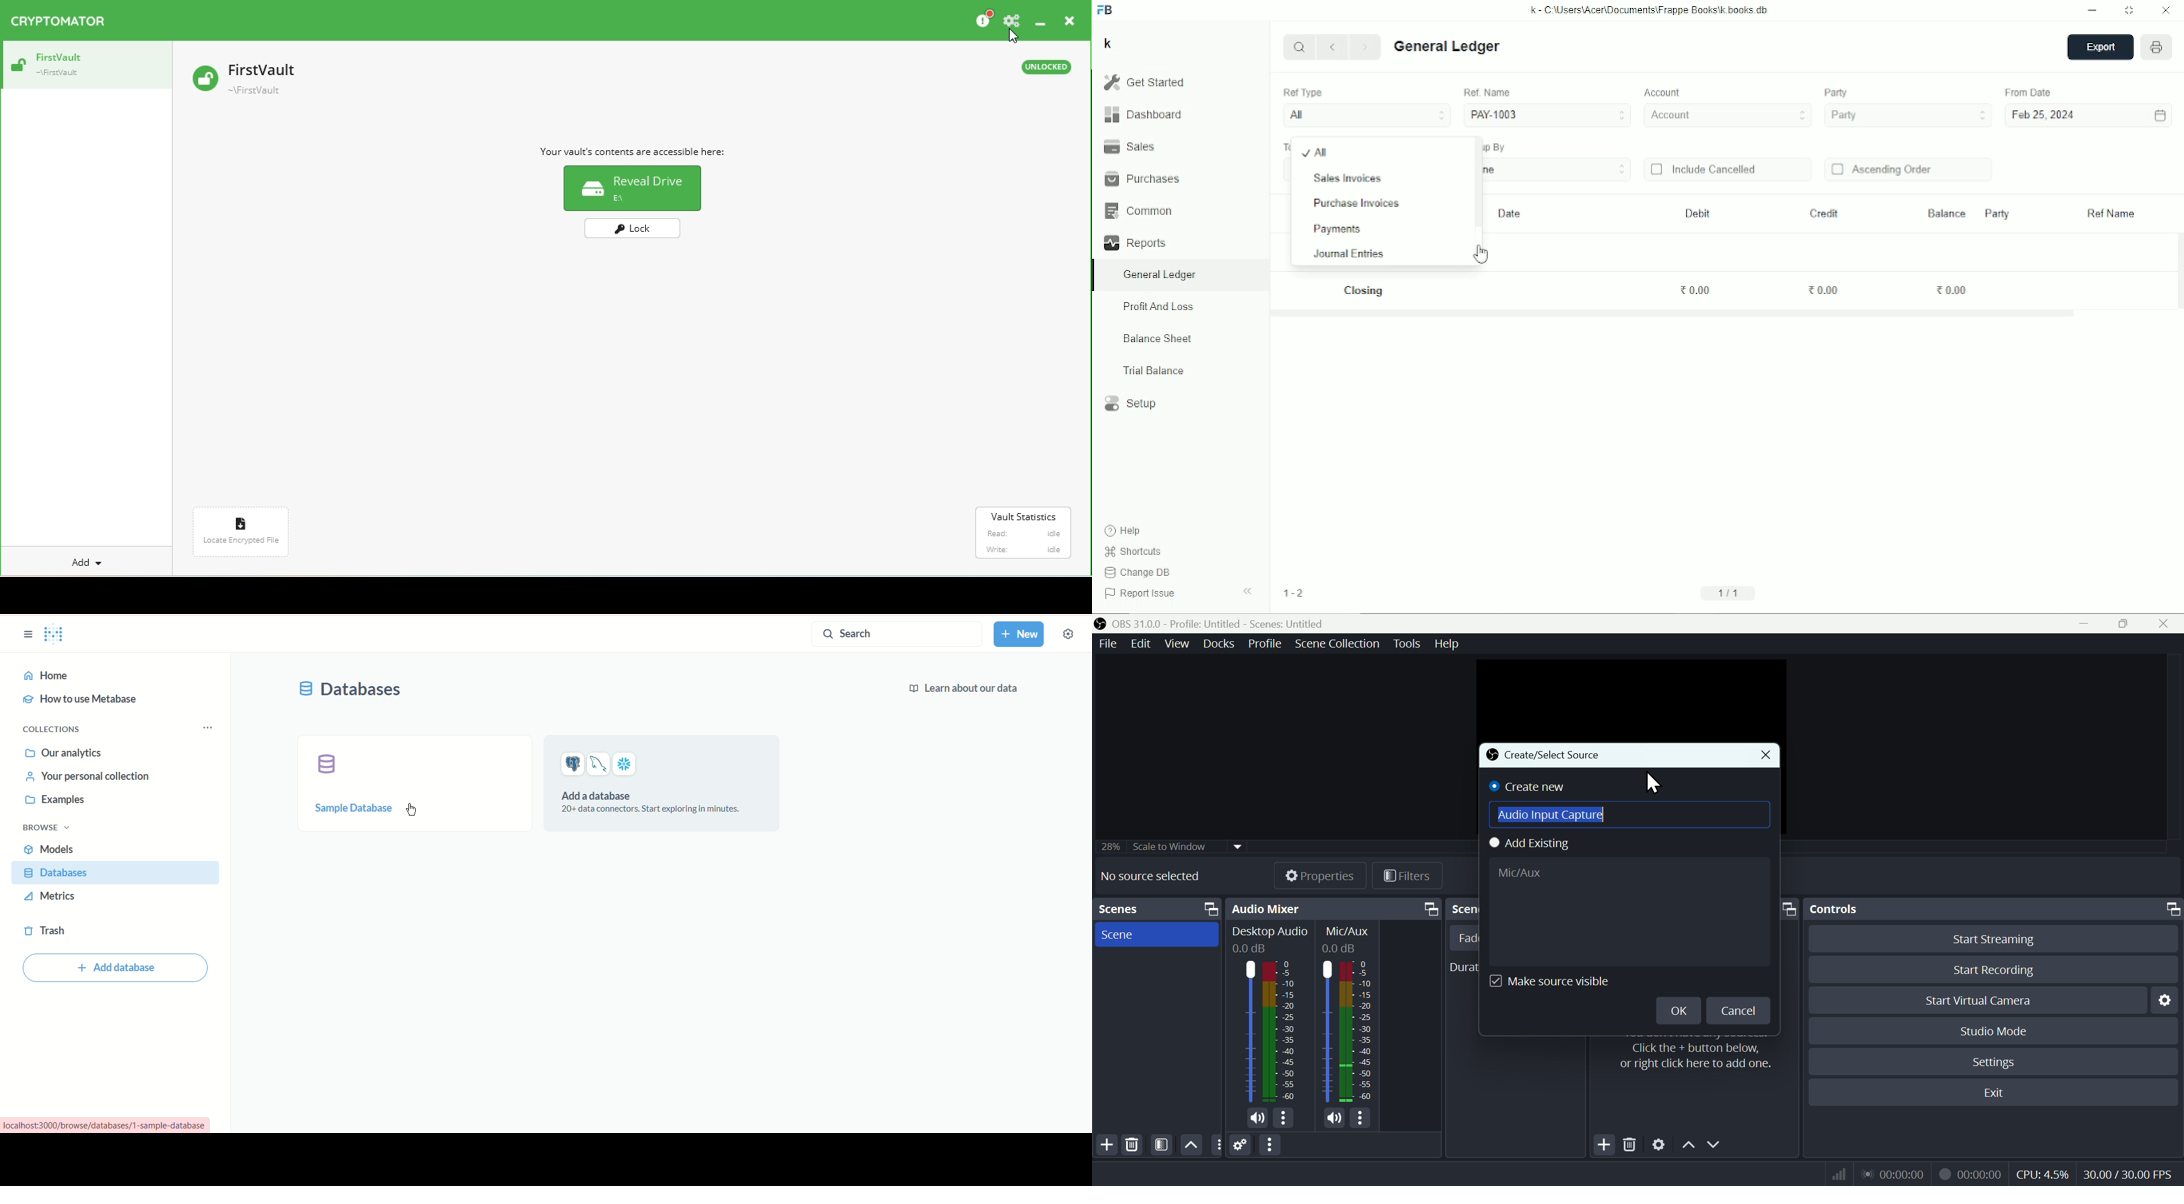 This screenshot has height=1204, width=2184. I want to click on Properties, so click(1319, 876).